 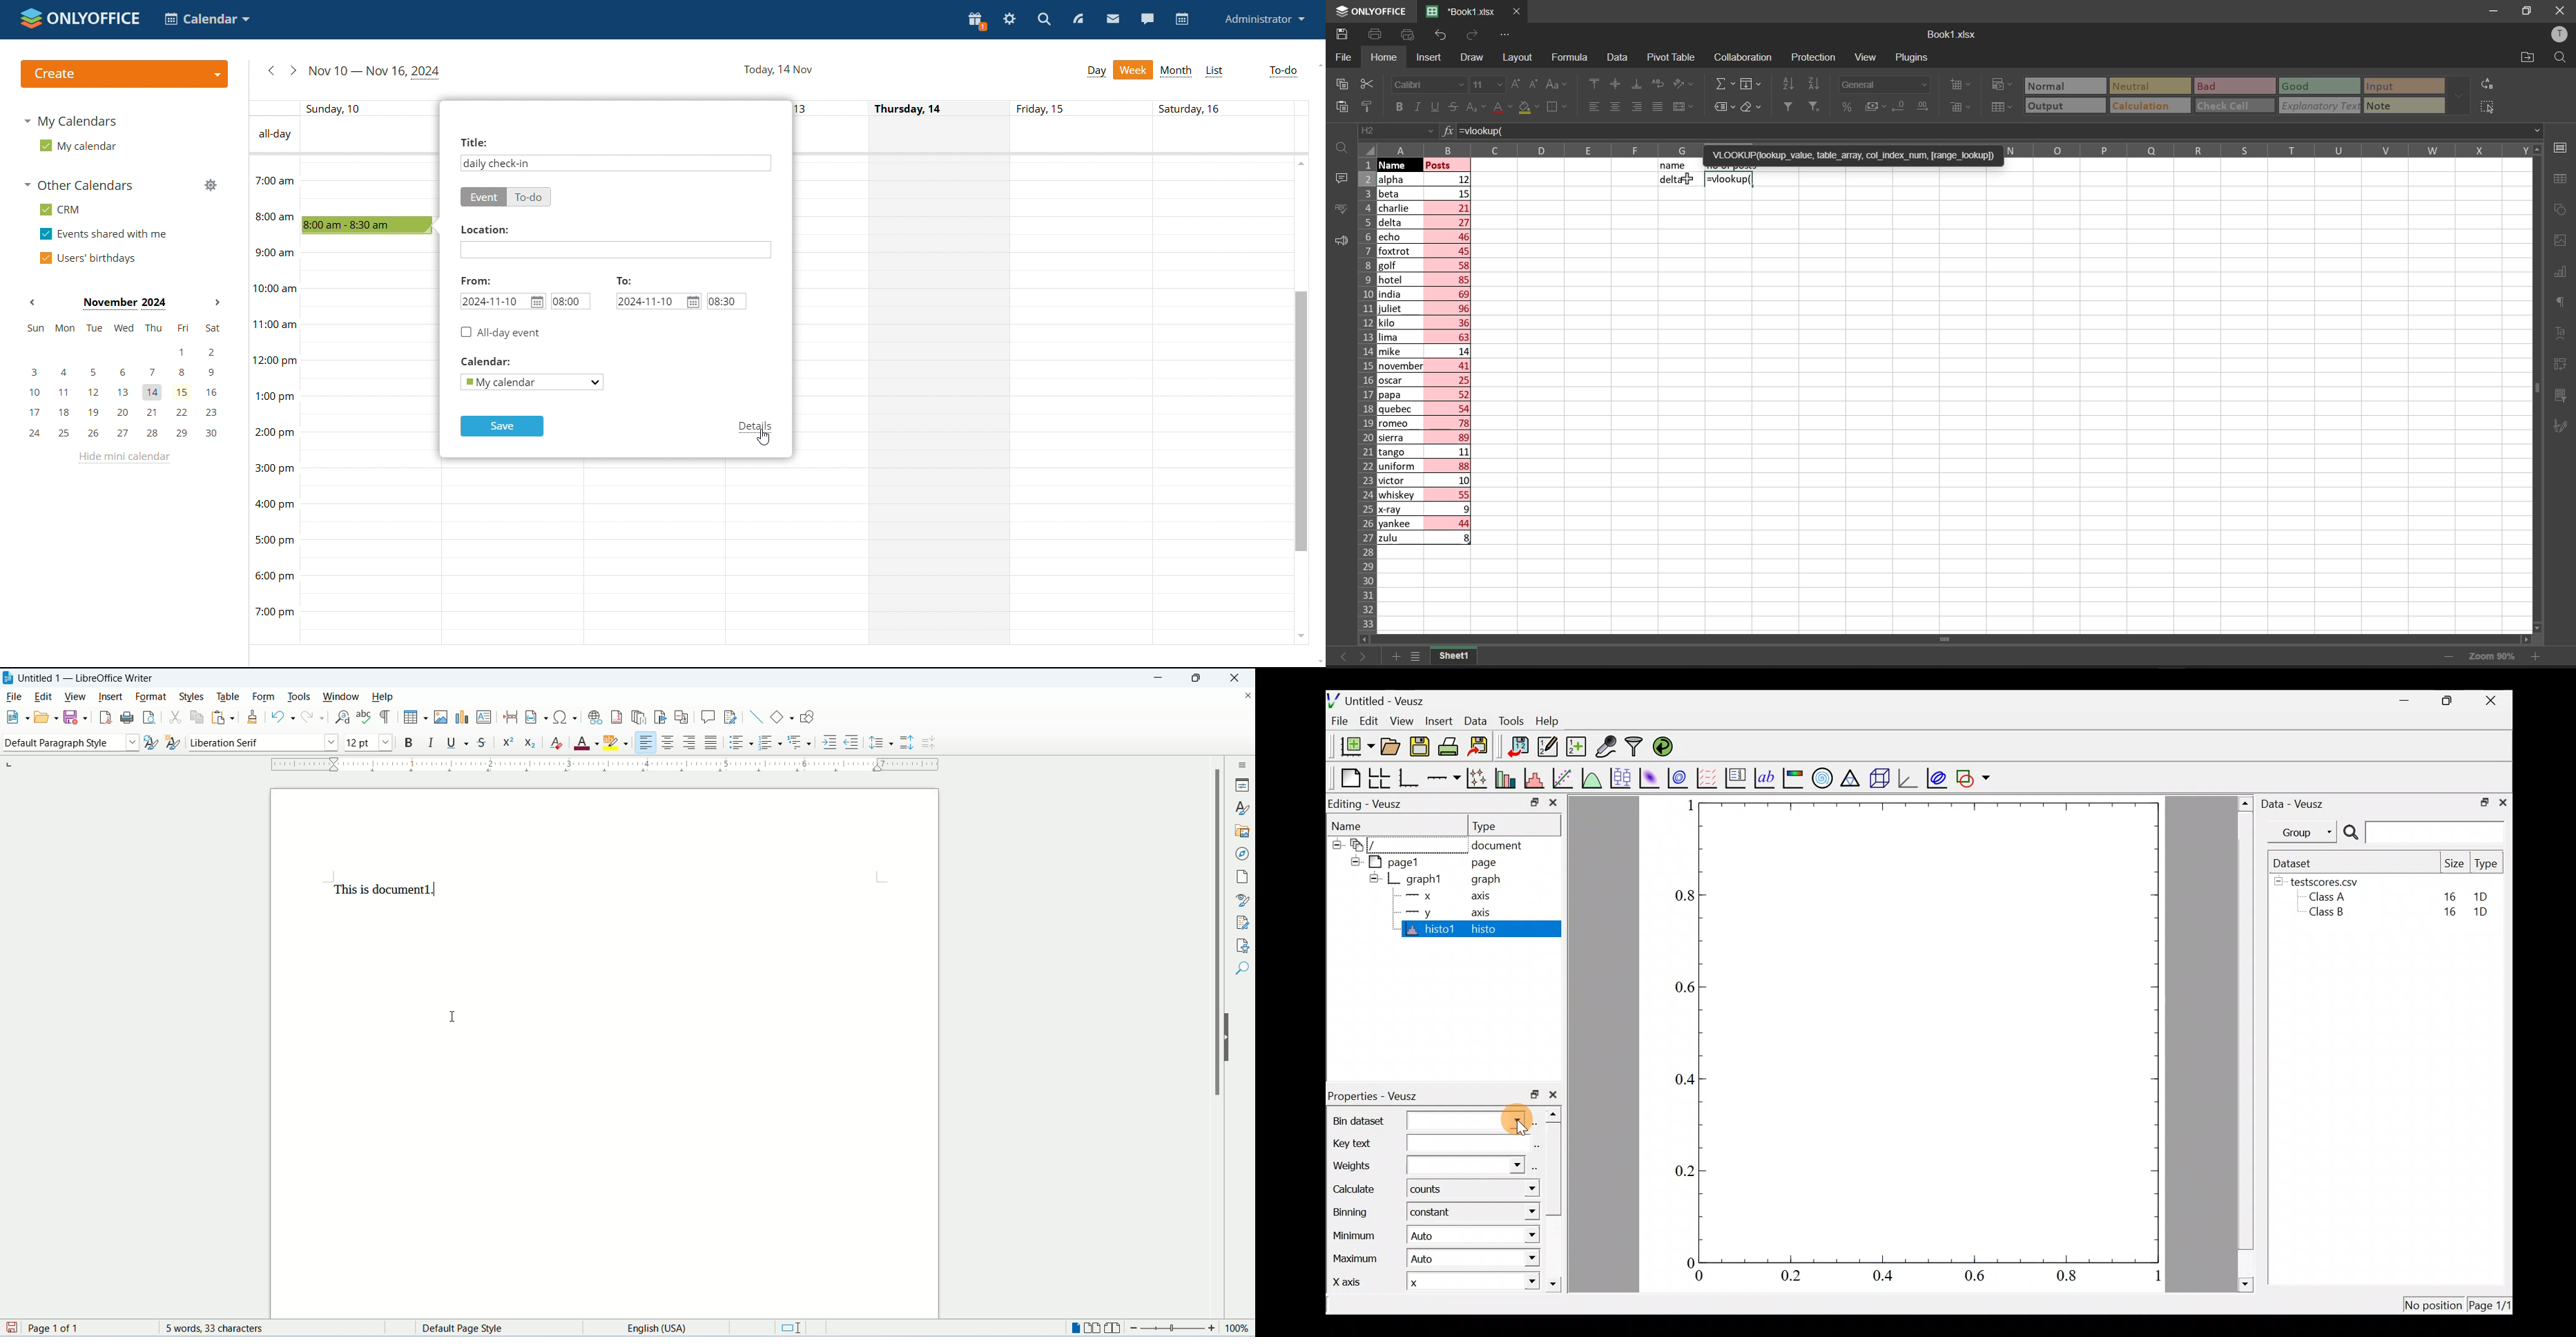 What do you see at coordinates (530, 745) in the screenshot?
I see `subscript` at bounding box center [530, 745].